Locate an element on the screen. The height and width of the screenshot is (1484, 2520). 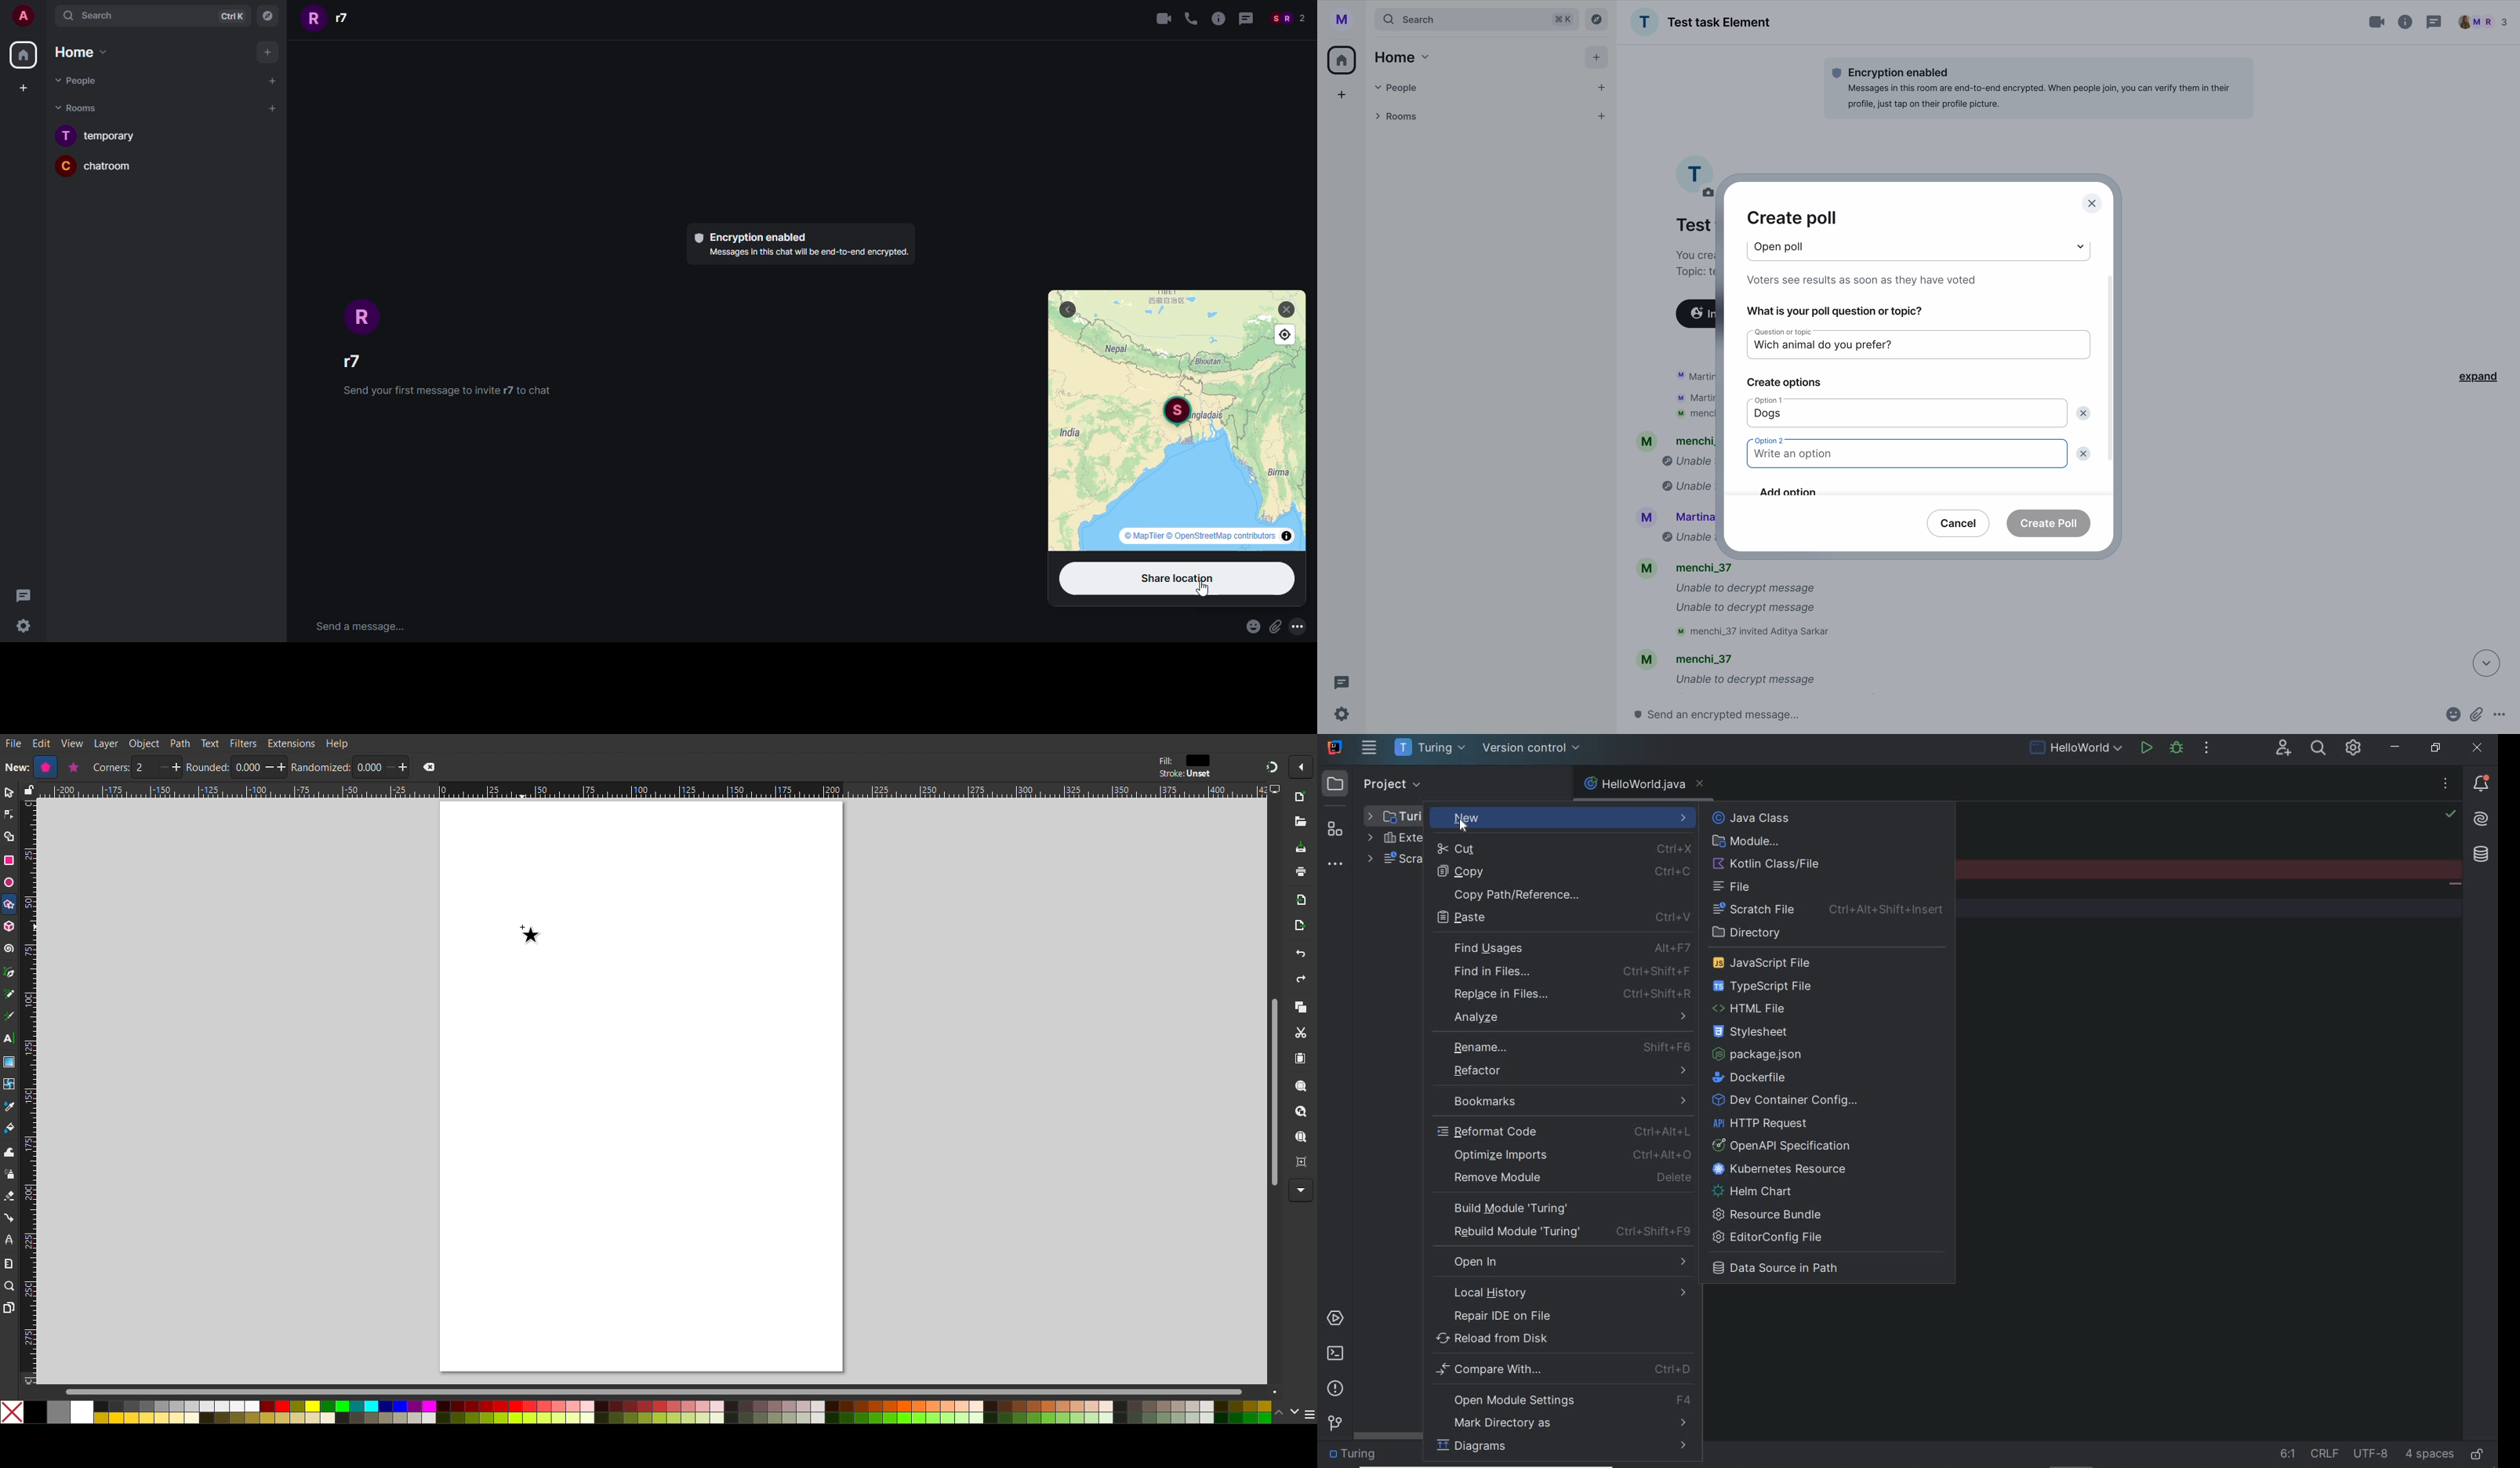
Home is located at coordinates (22, 55).